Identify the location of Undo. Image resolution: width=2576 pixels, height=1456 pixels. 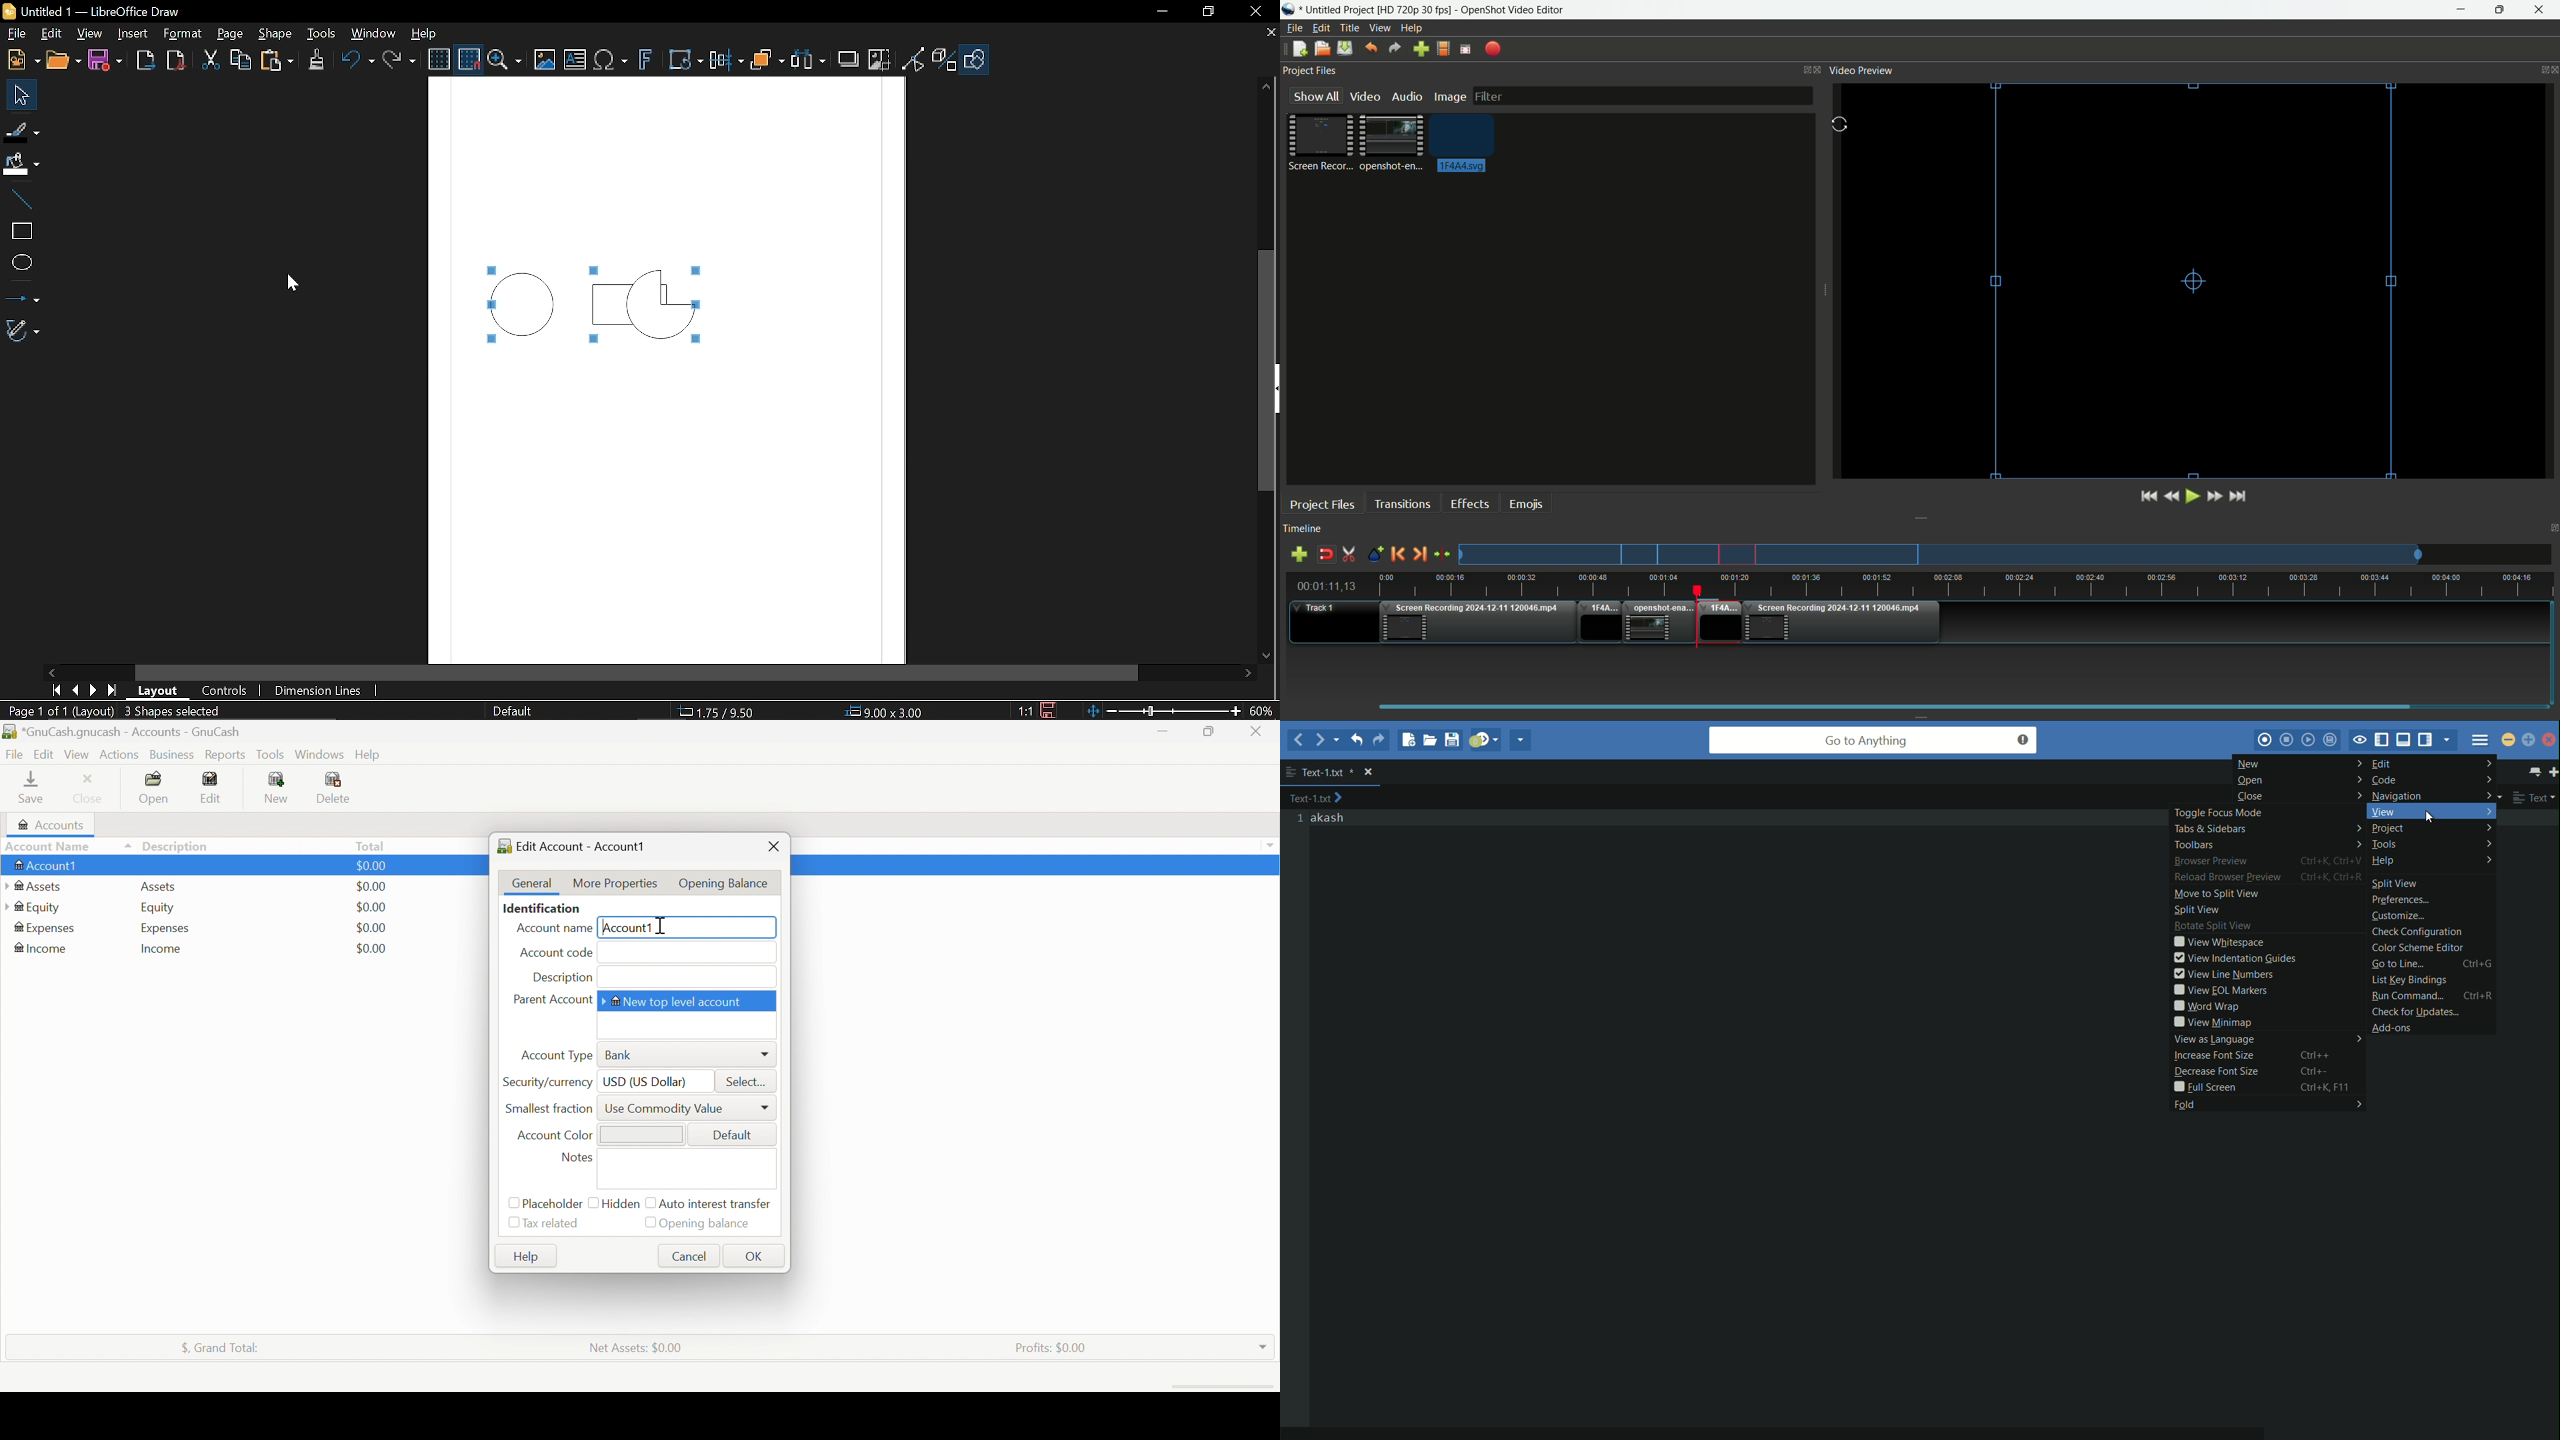
(356, 62).